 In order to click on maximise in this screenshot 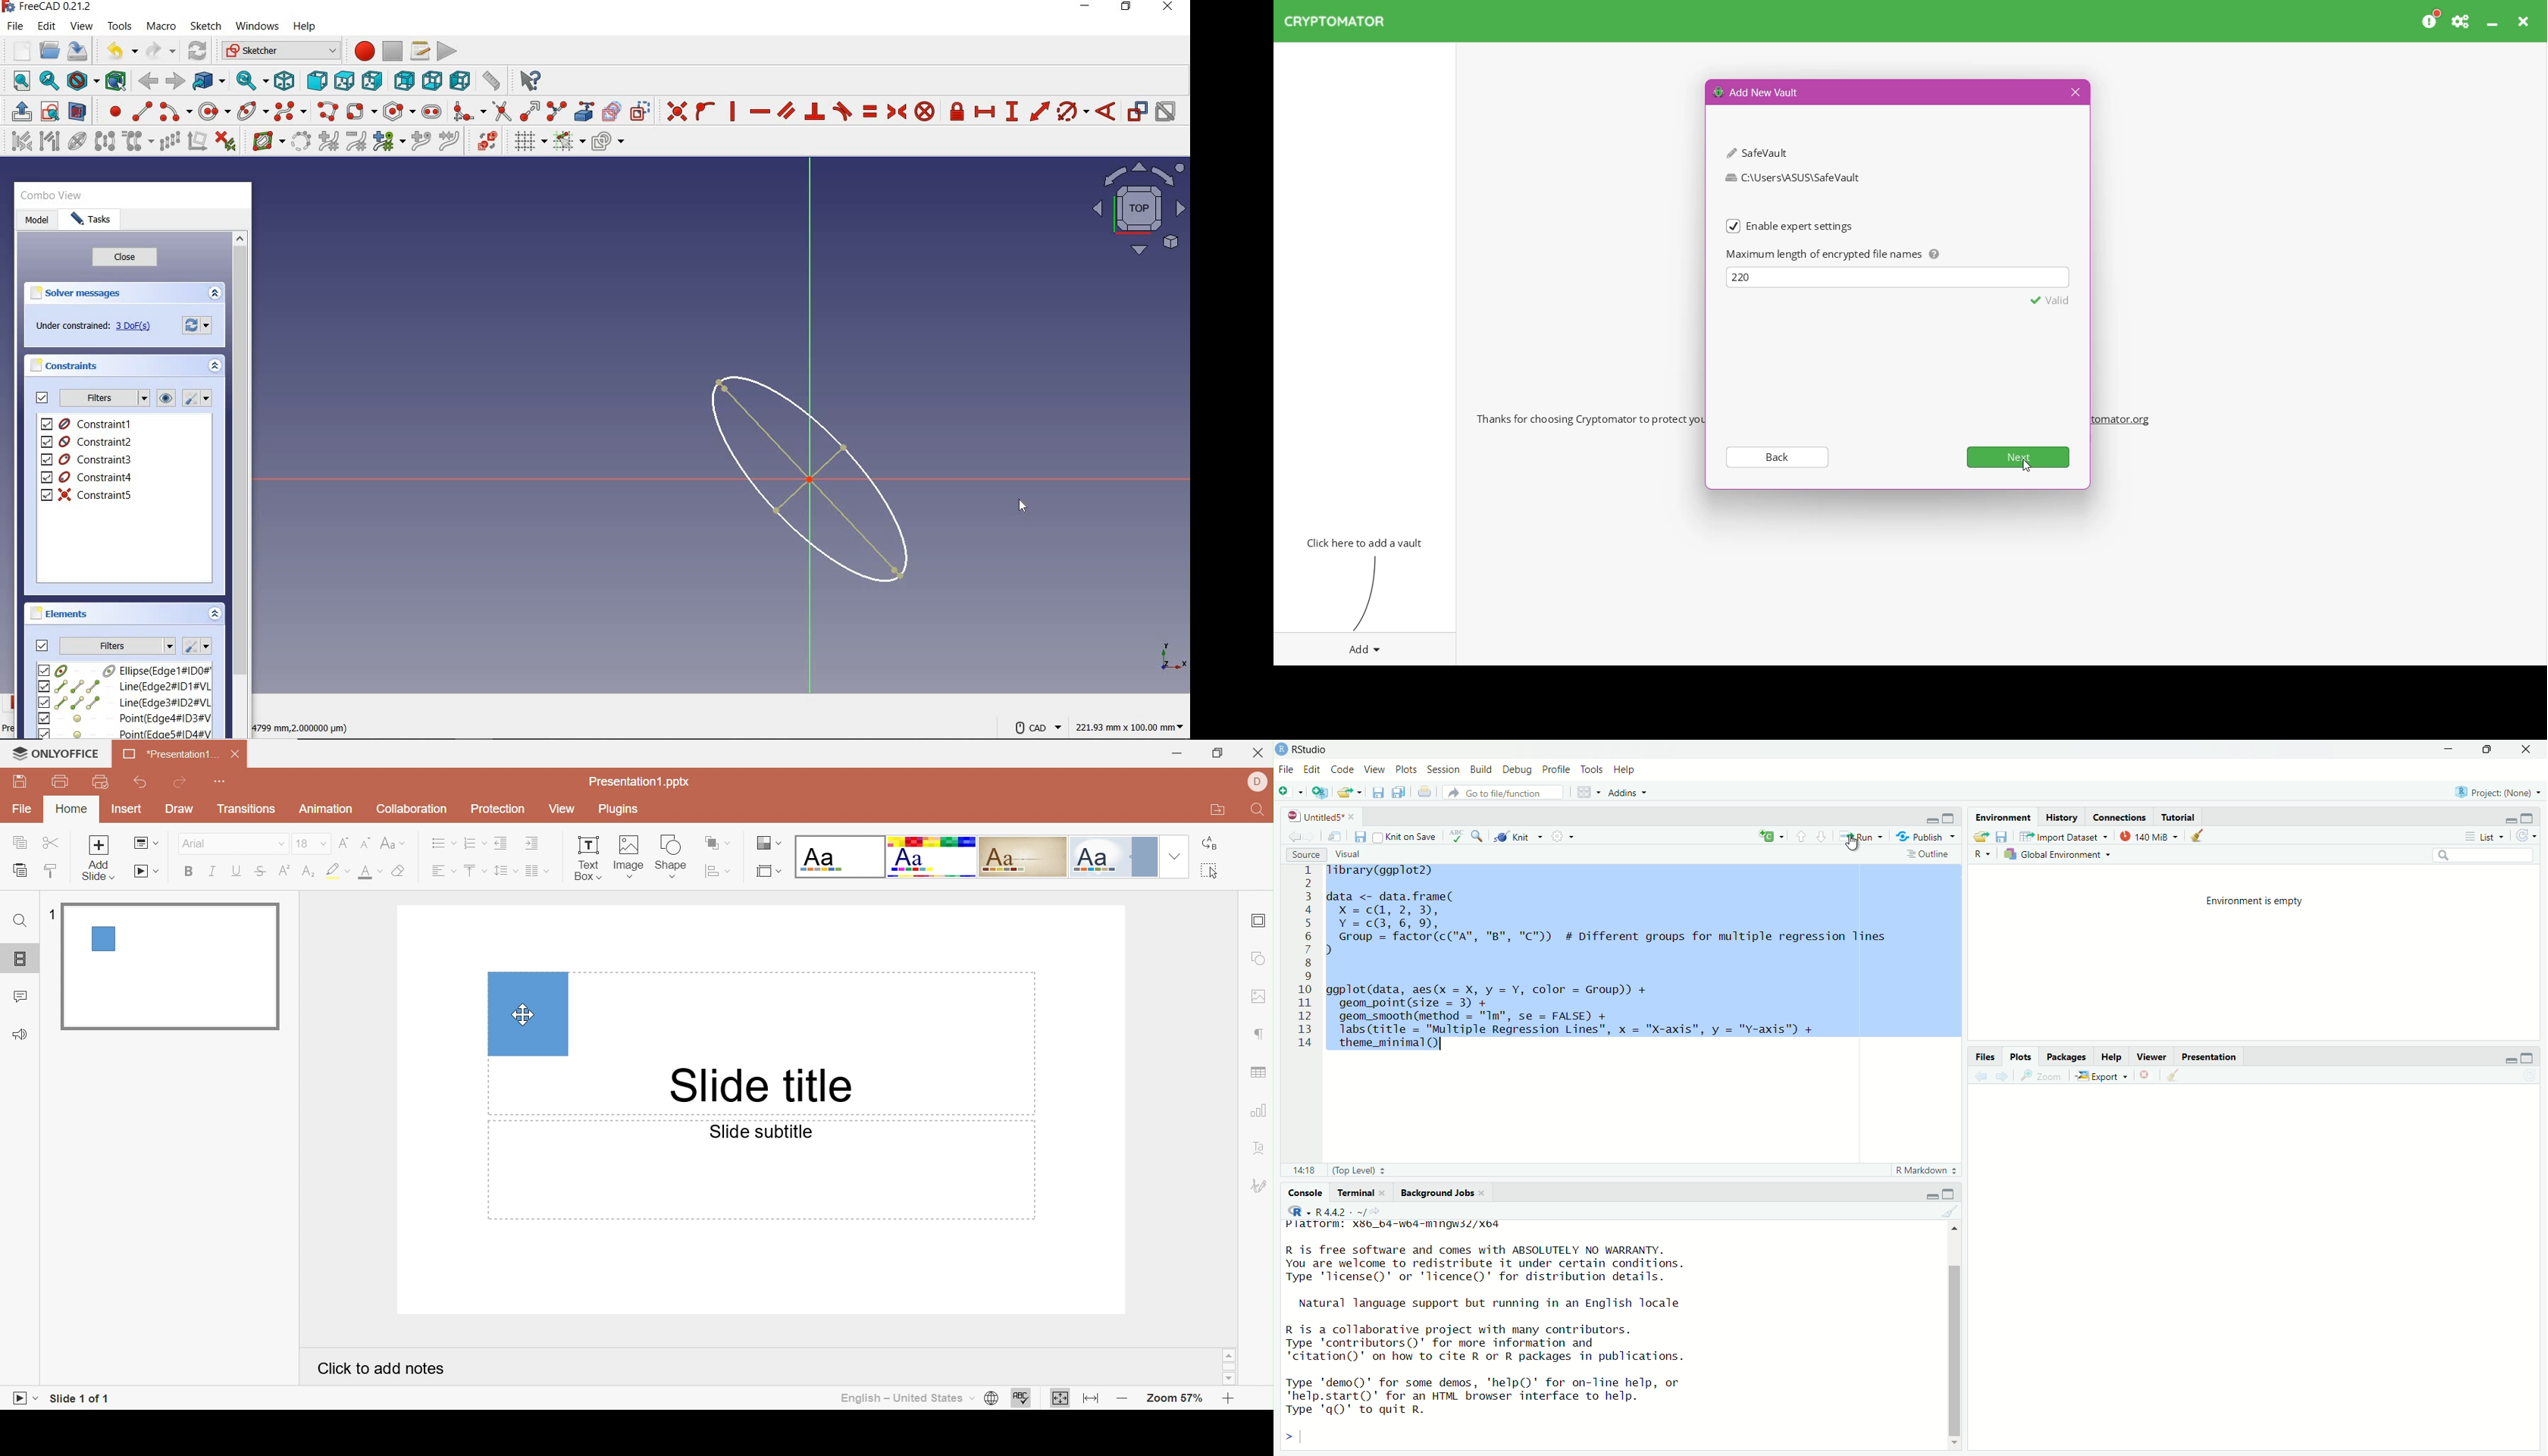, I will do `click(2491, 750)`.